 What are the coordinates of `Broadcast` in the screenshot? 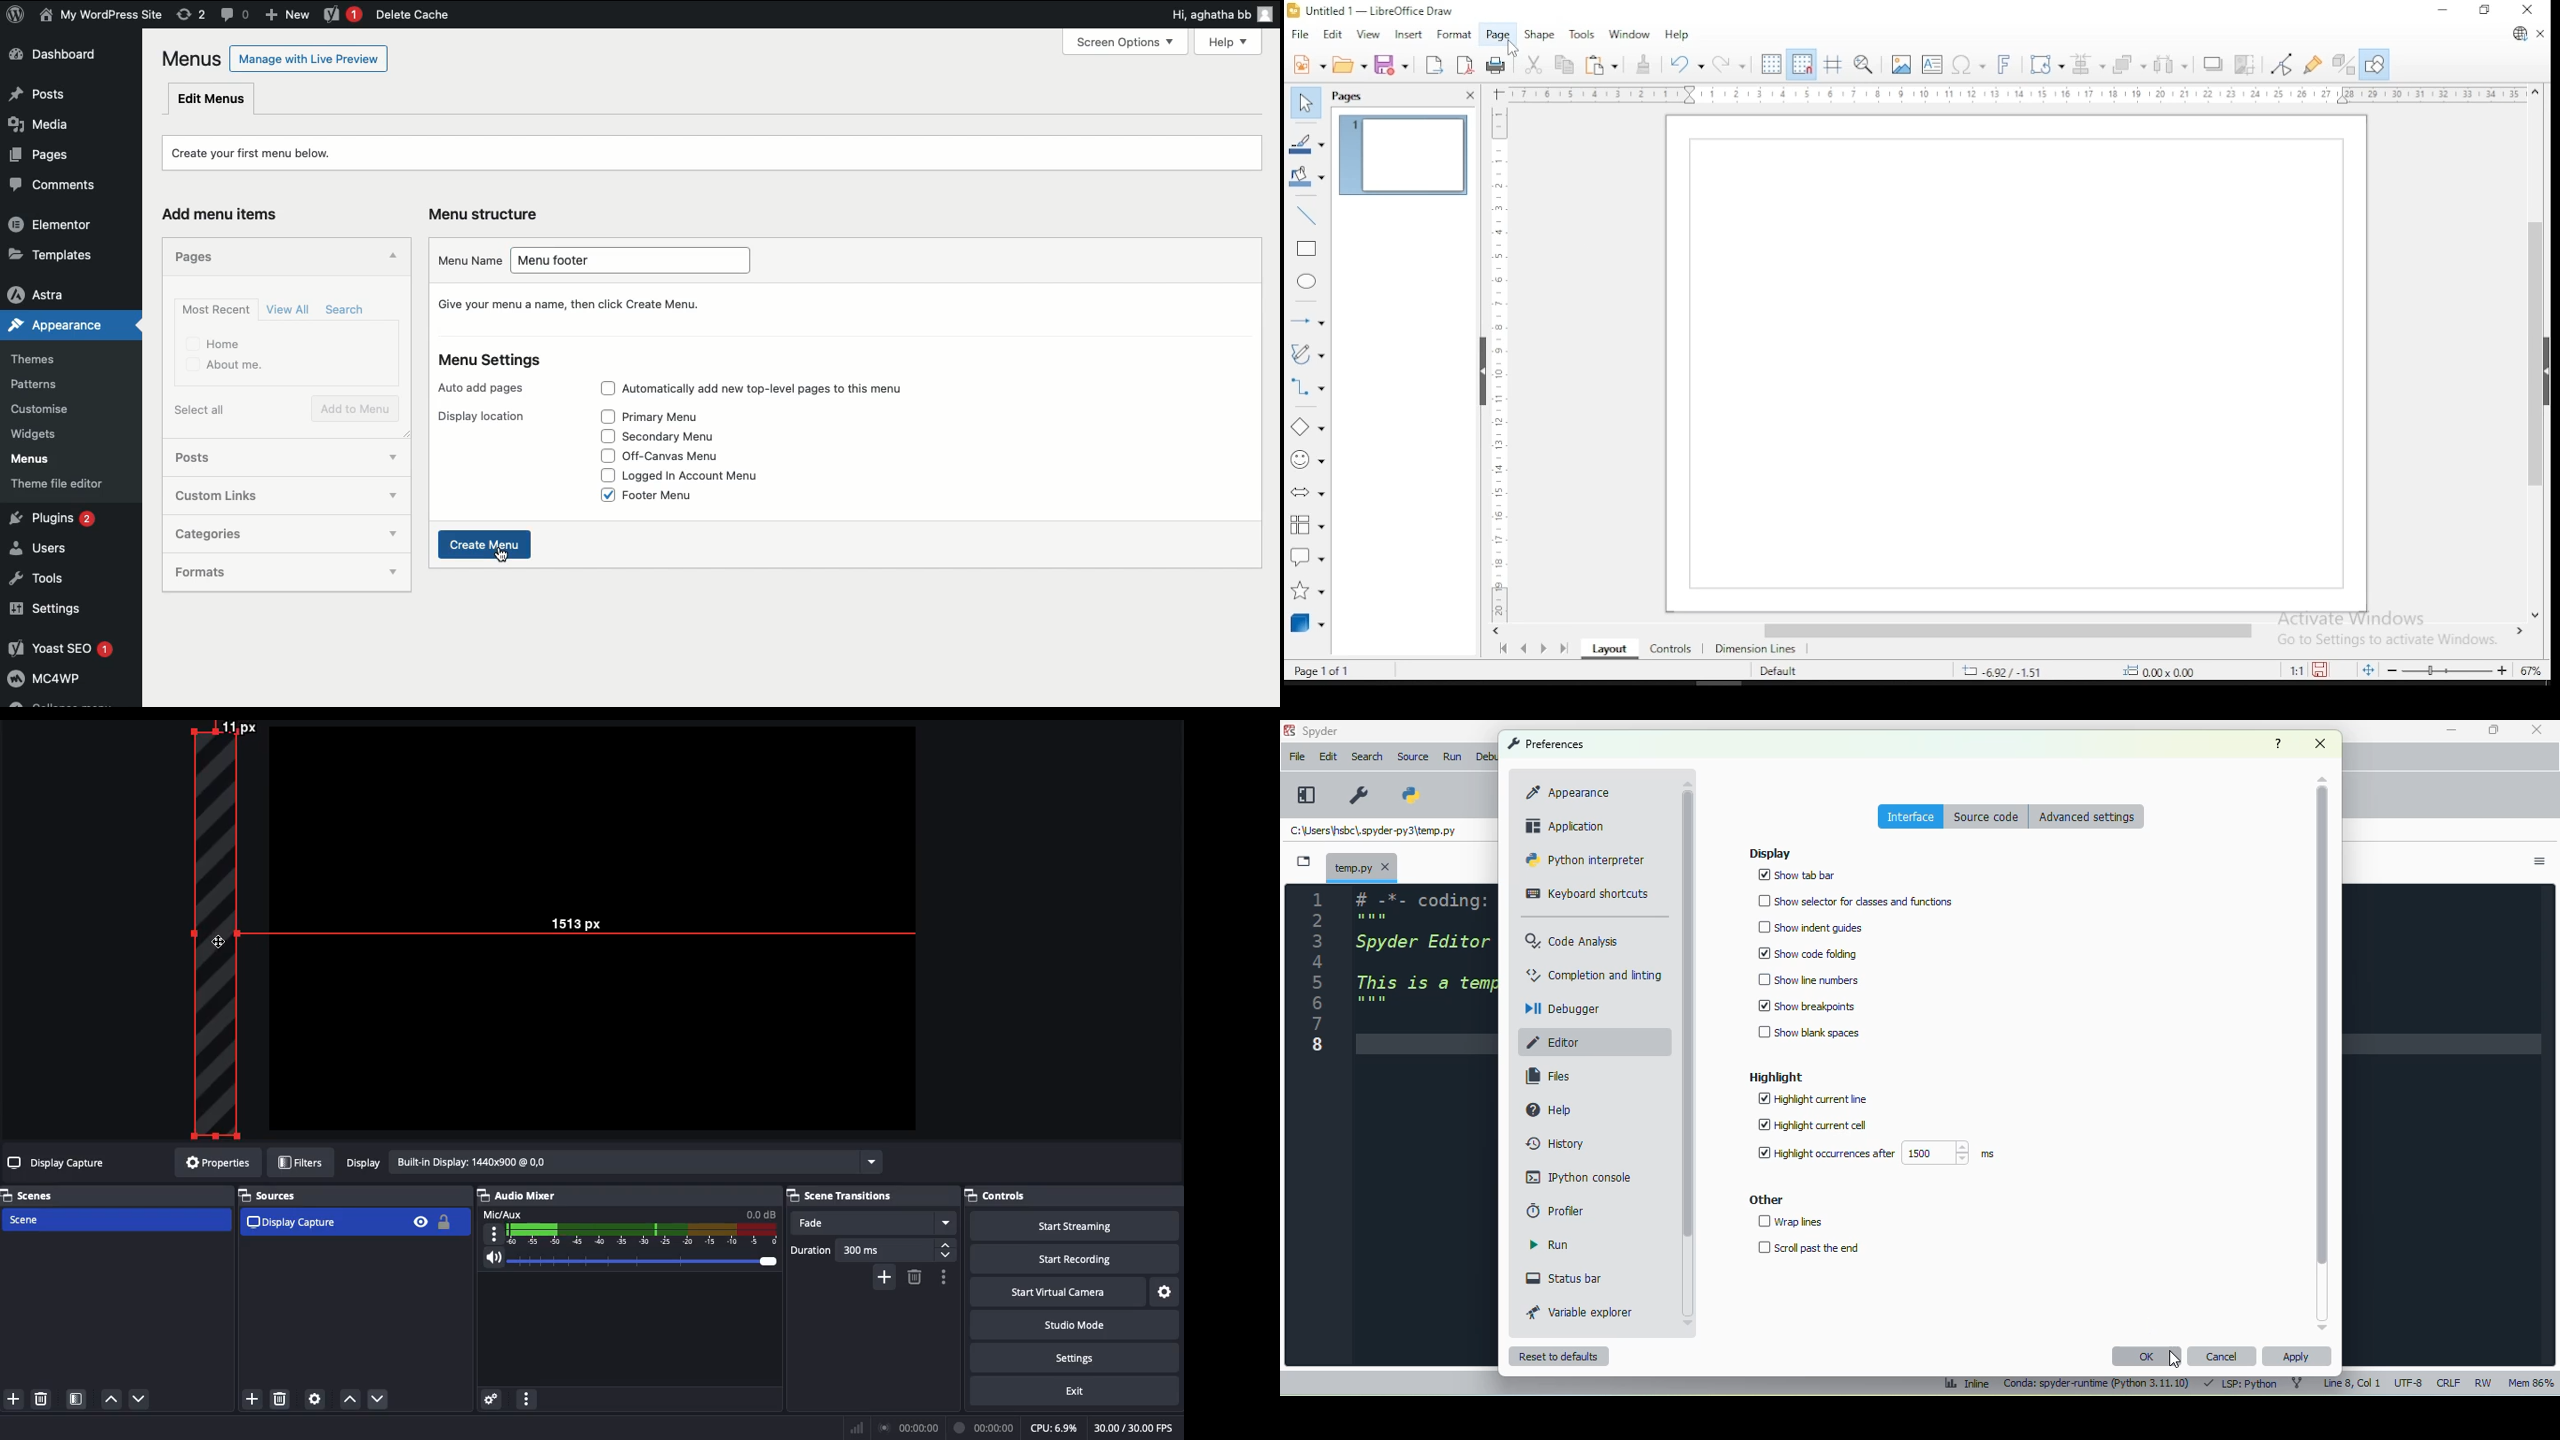 It's located at (912, 1428).